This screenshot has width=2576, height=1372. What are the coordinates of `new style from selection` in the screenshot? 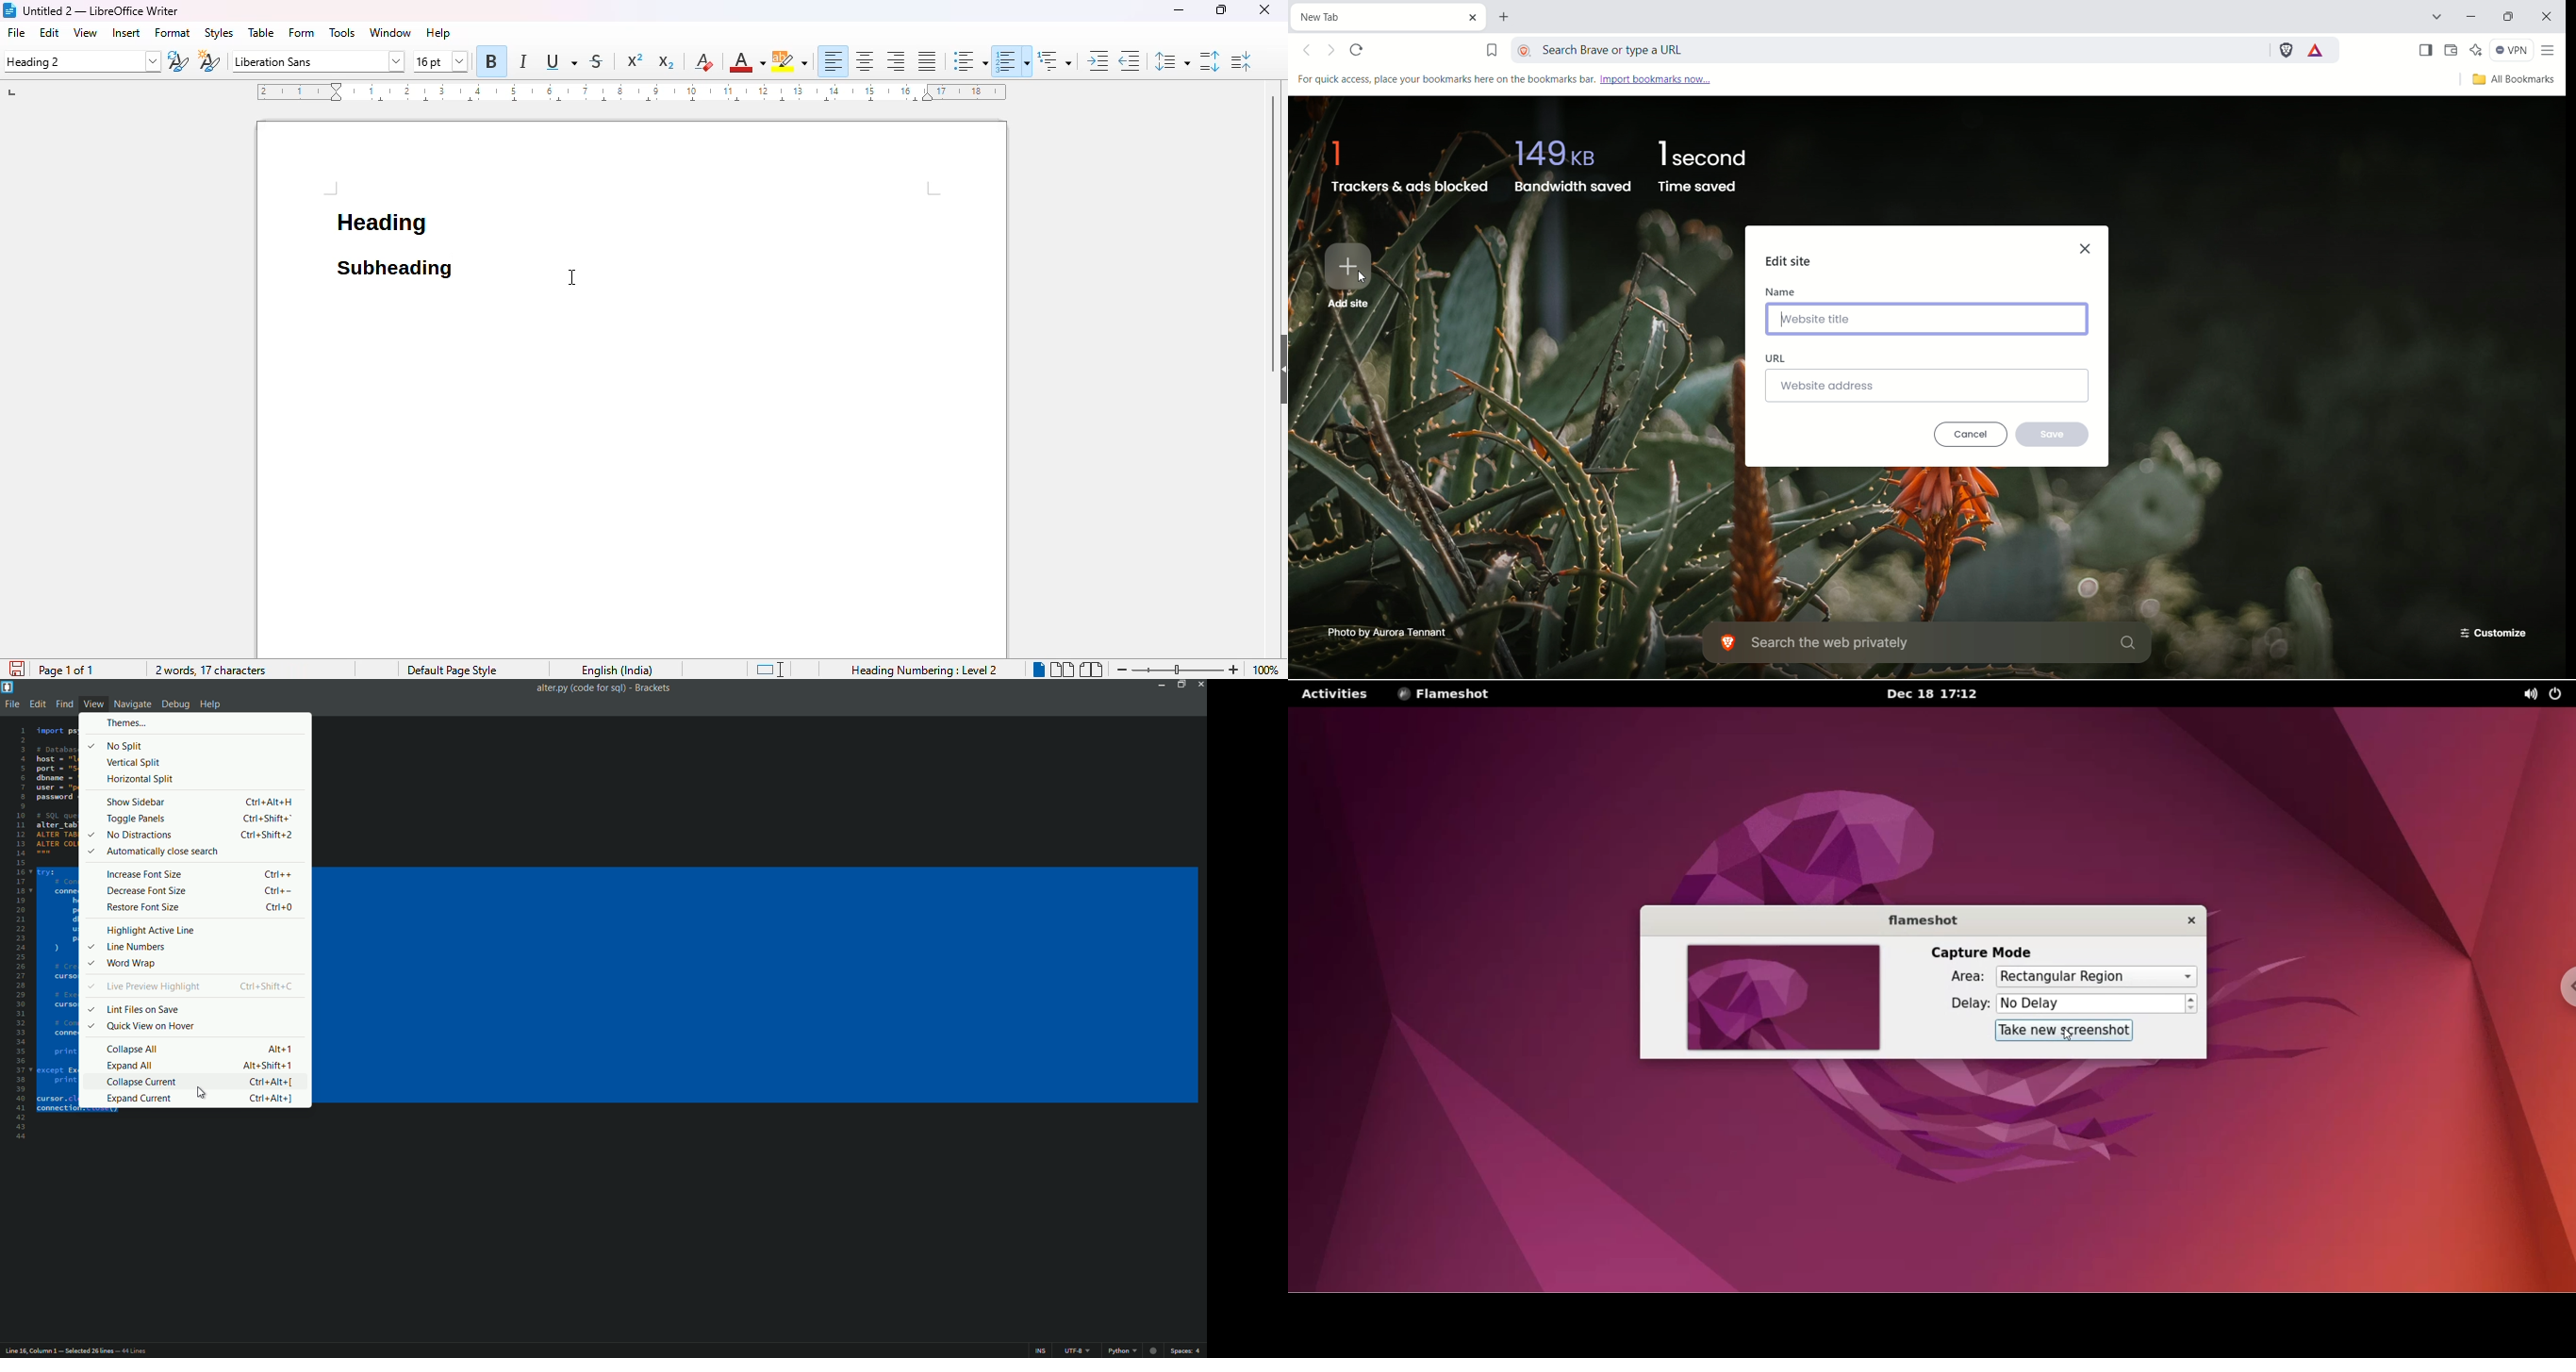 It's located at (209, 61).